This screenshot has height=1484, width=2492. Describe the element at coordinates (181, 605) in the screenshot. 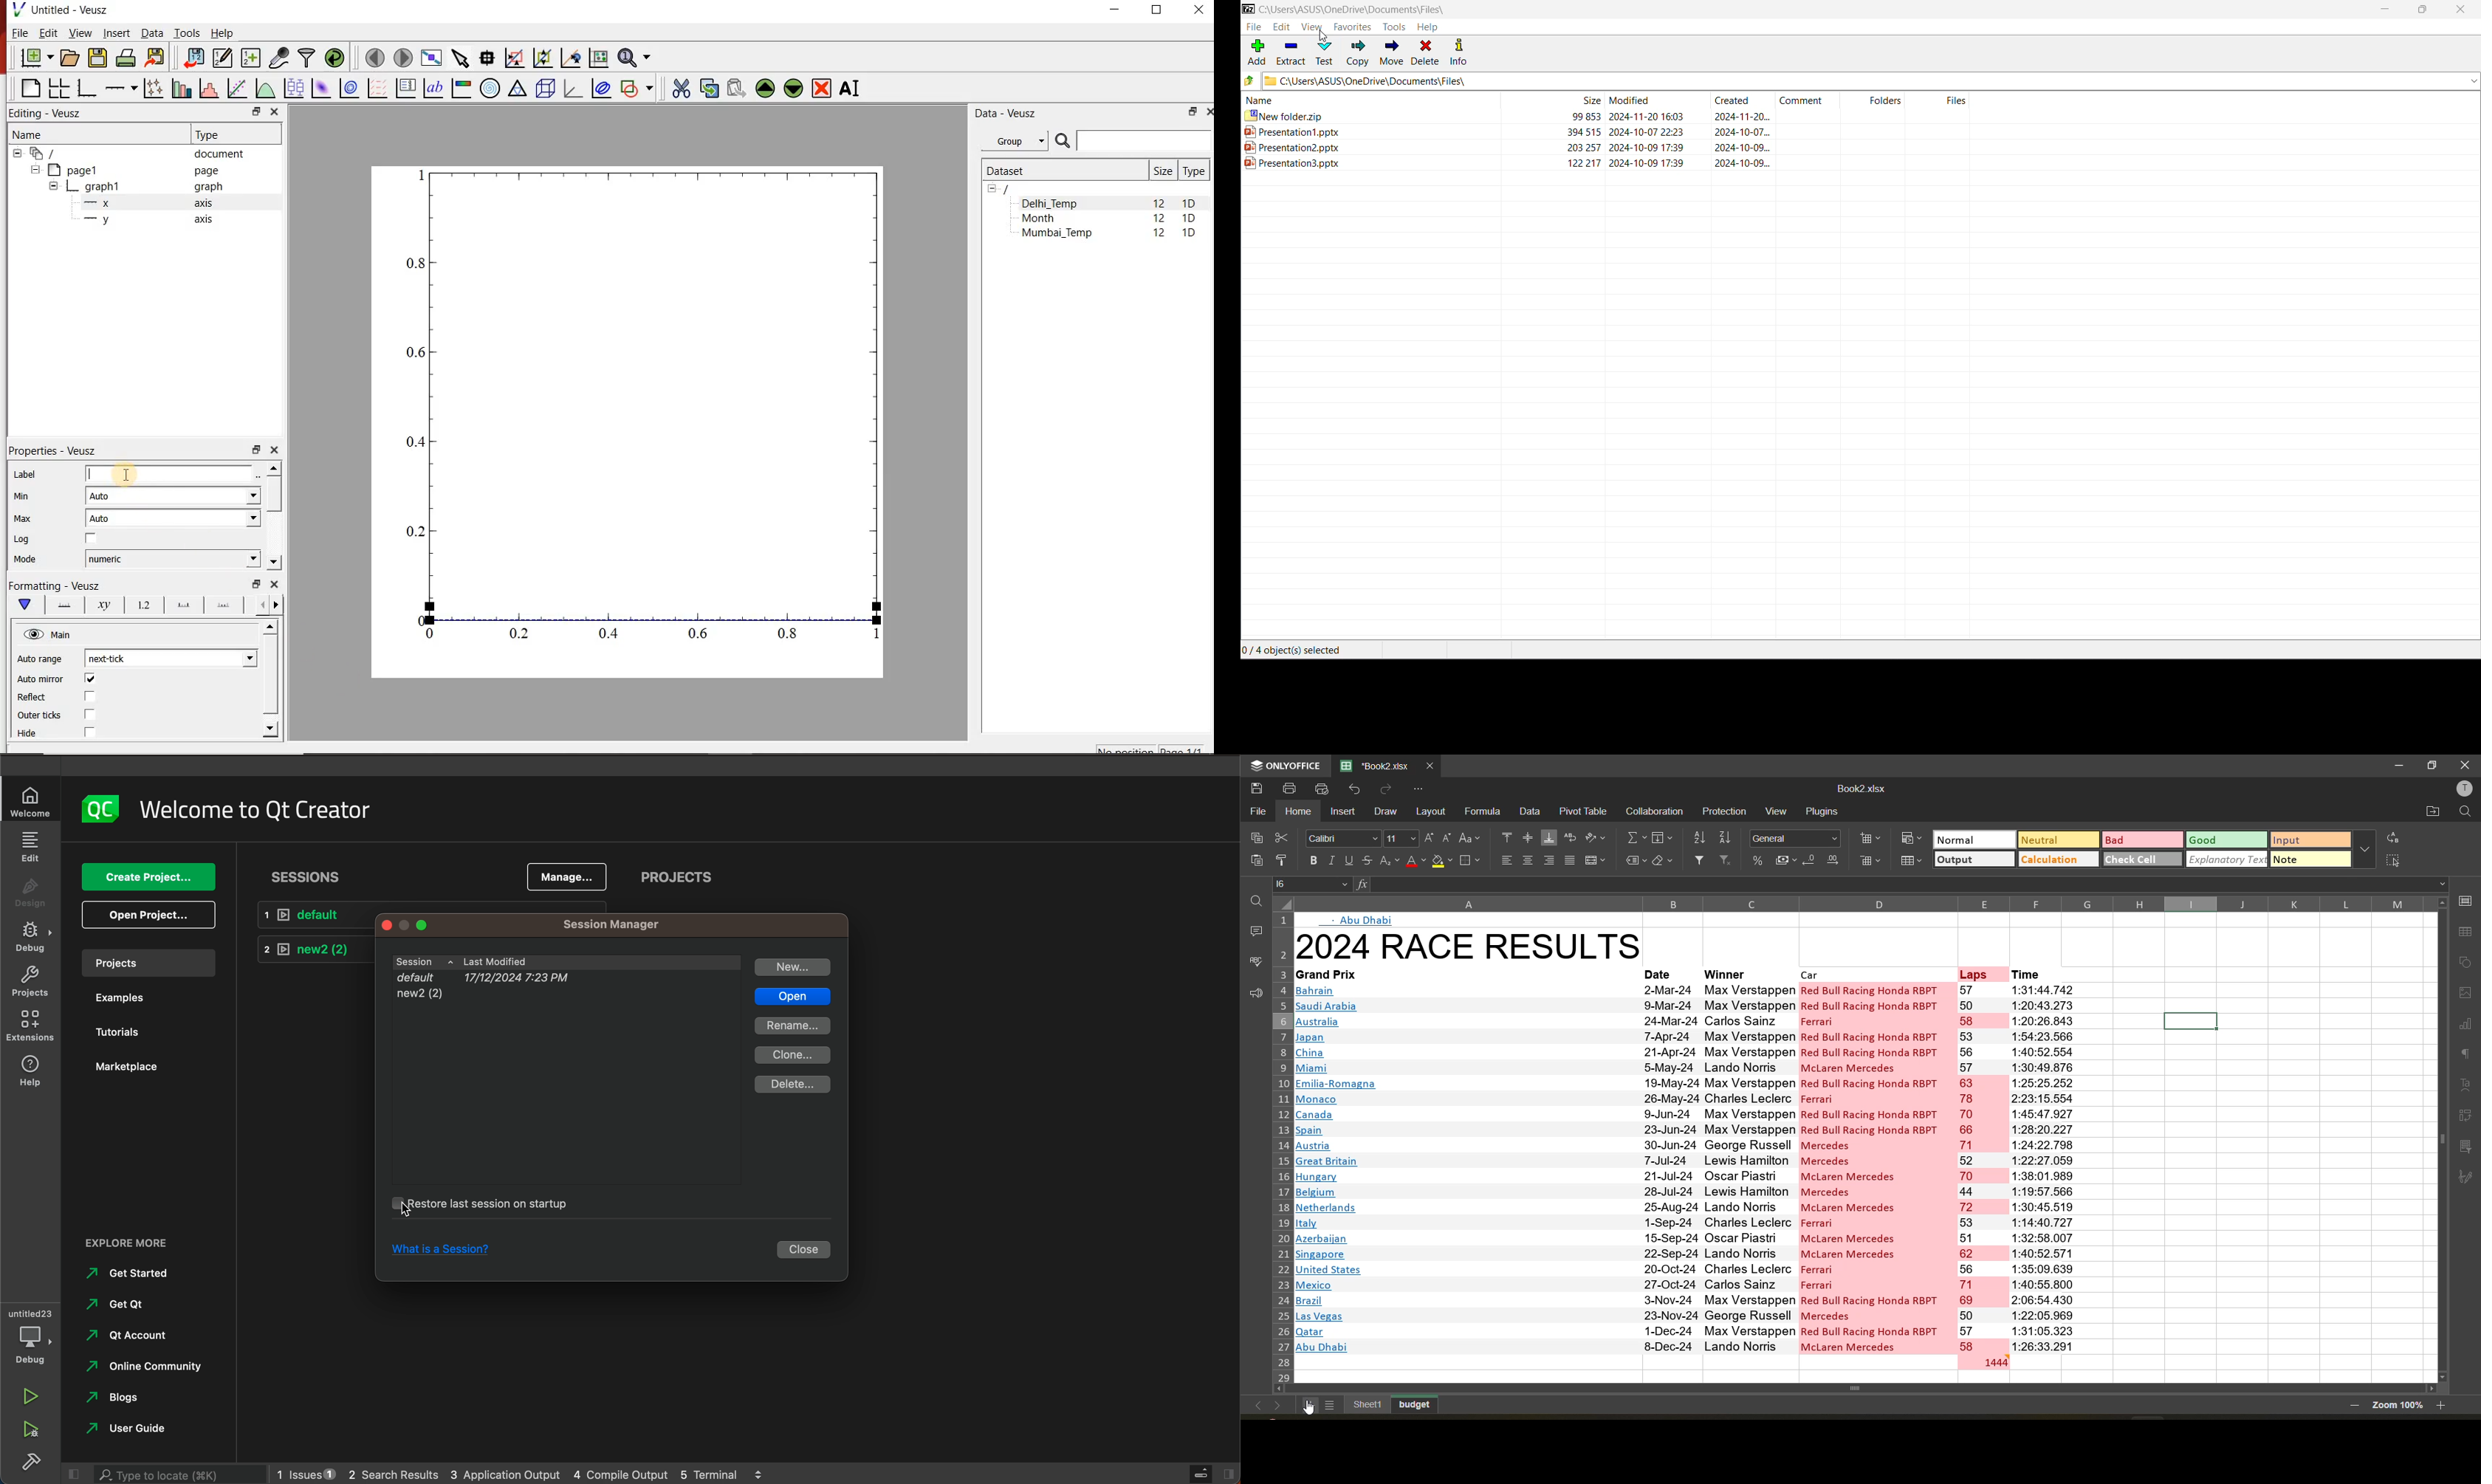

I see `major ticks` at that location.